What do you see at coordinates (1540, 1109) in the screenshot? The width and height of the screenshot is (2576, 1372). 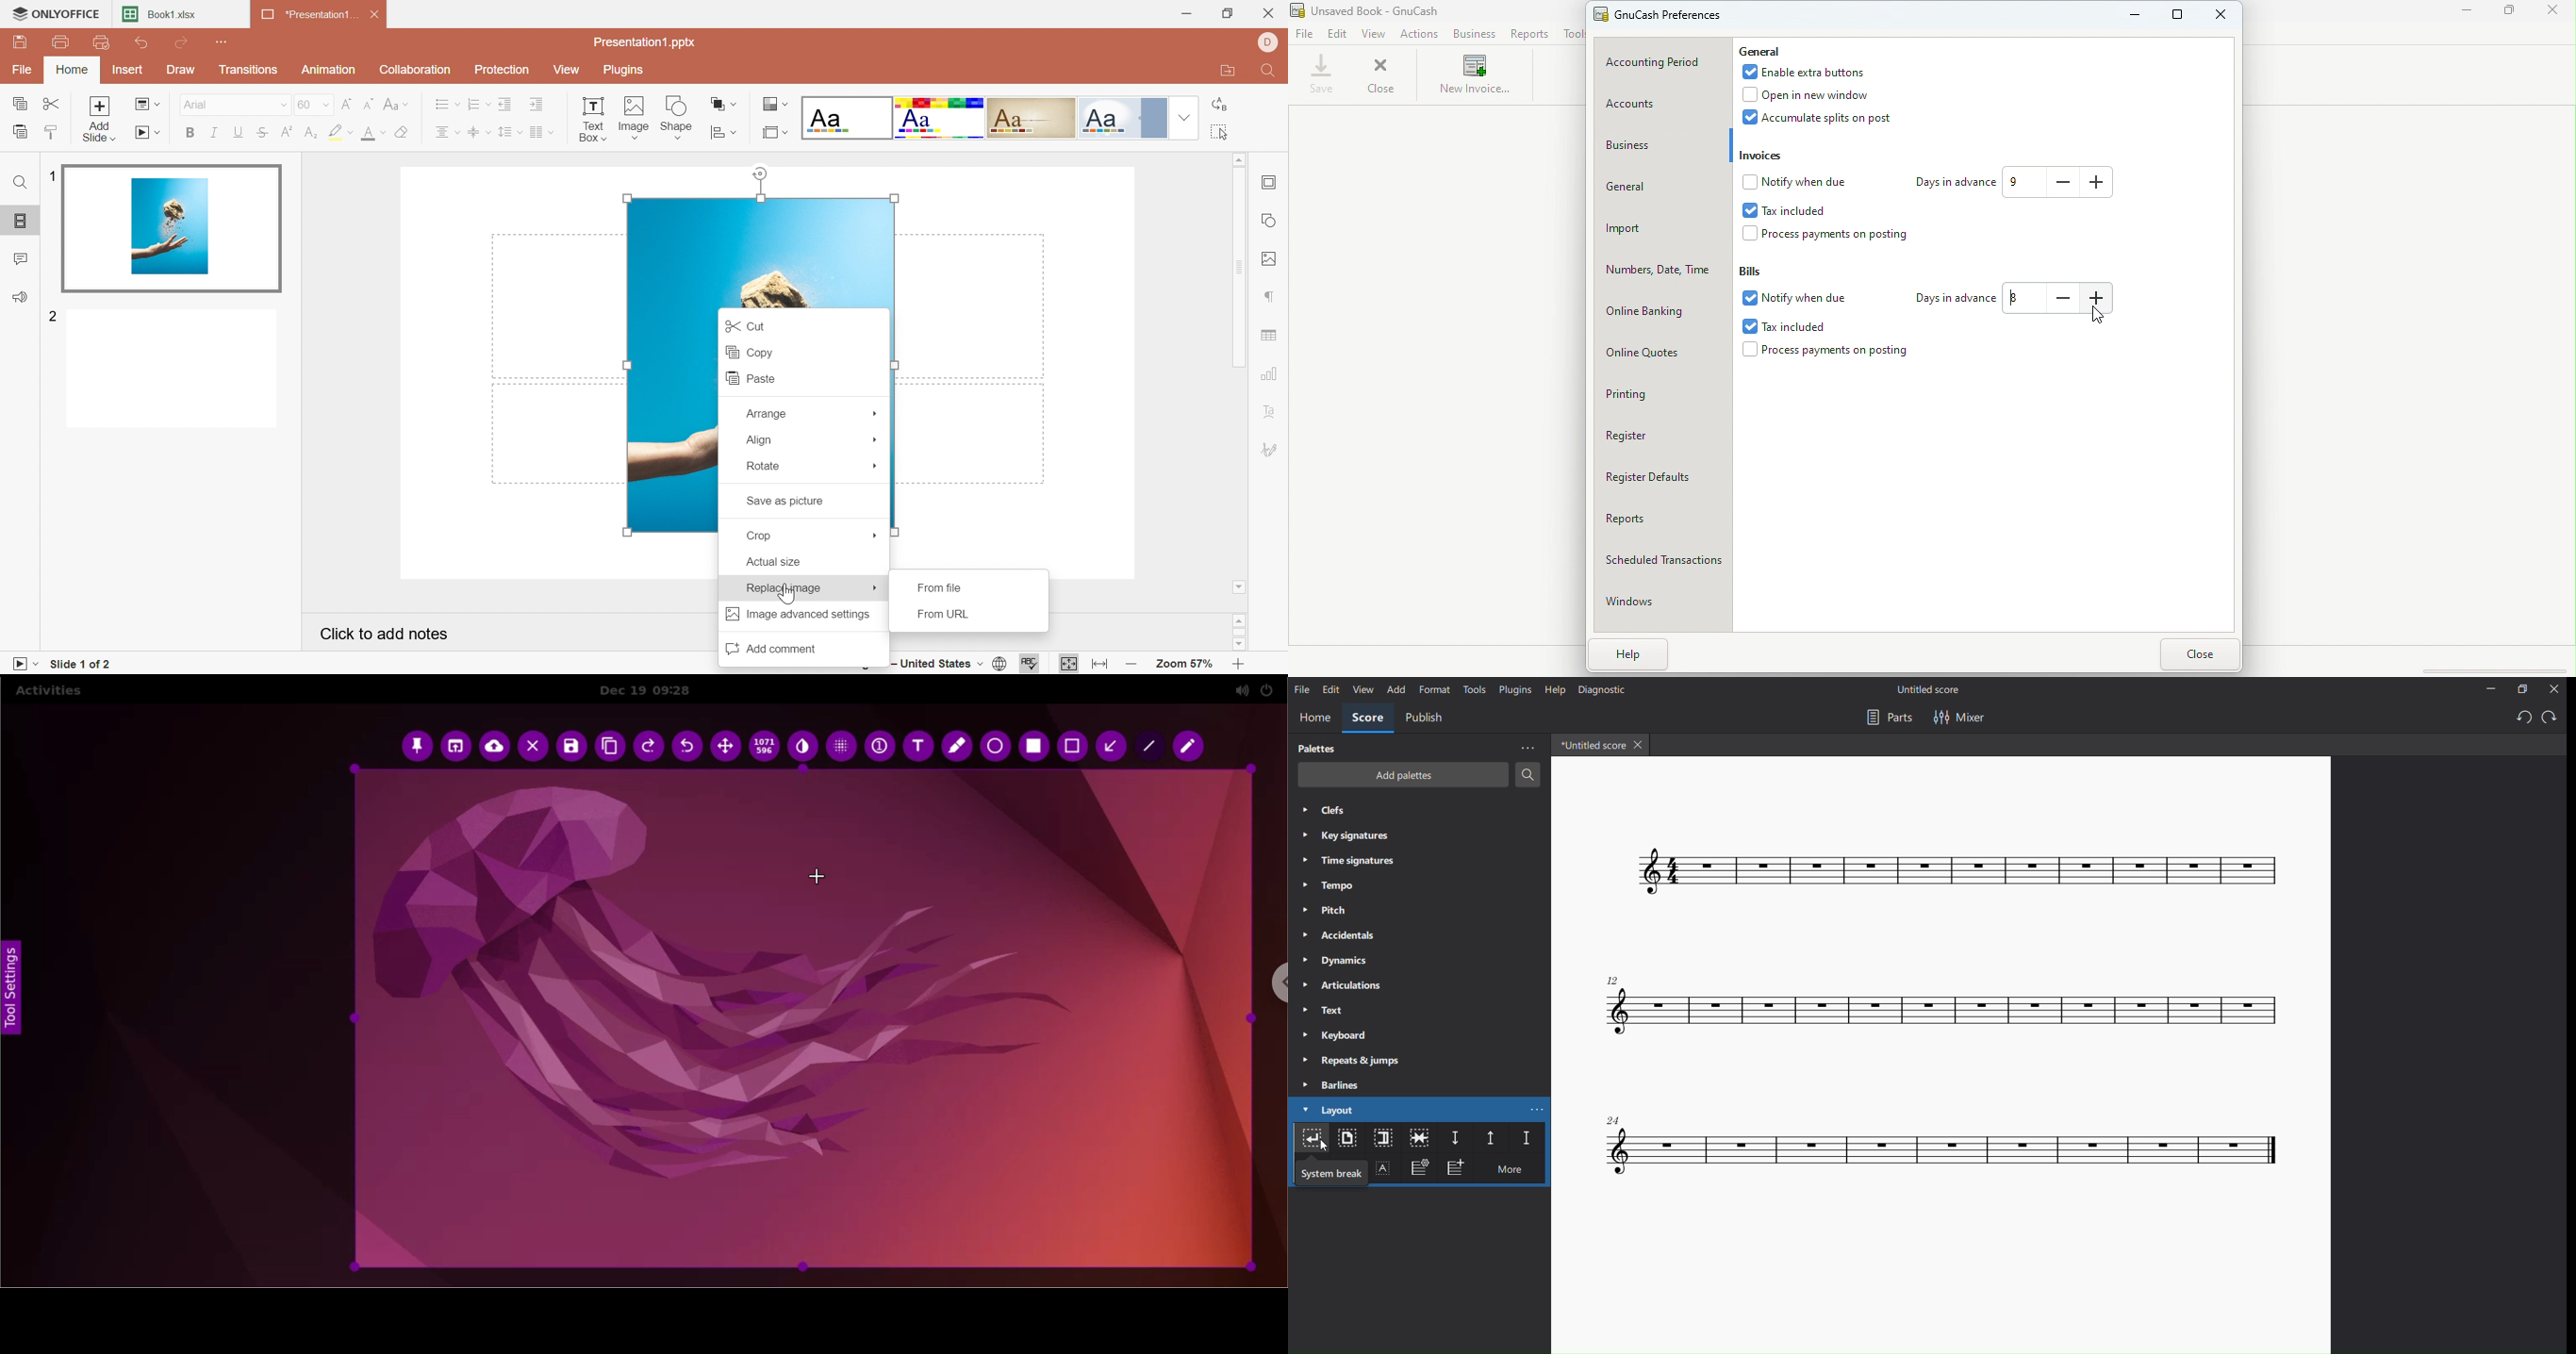 I see `more layout options` at bounding box center [1540, 1109].